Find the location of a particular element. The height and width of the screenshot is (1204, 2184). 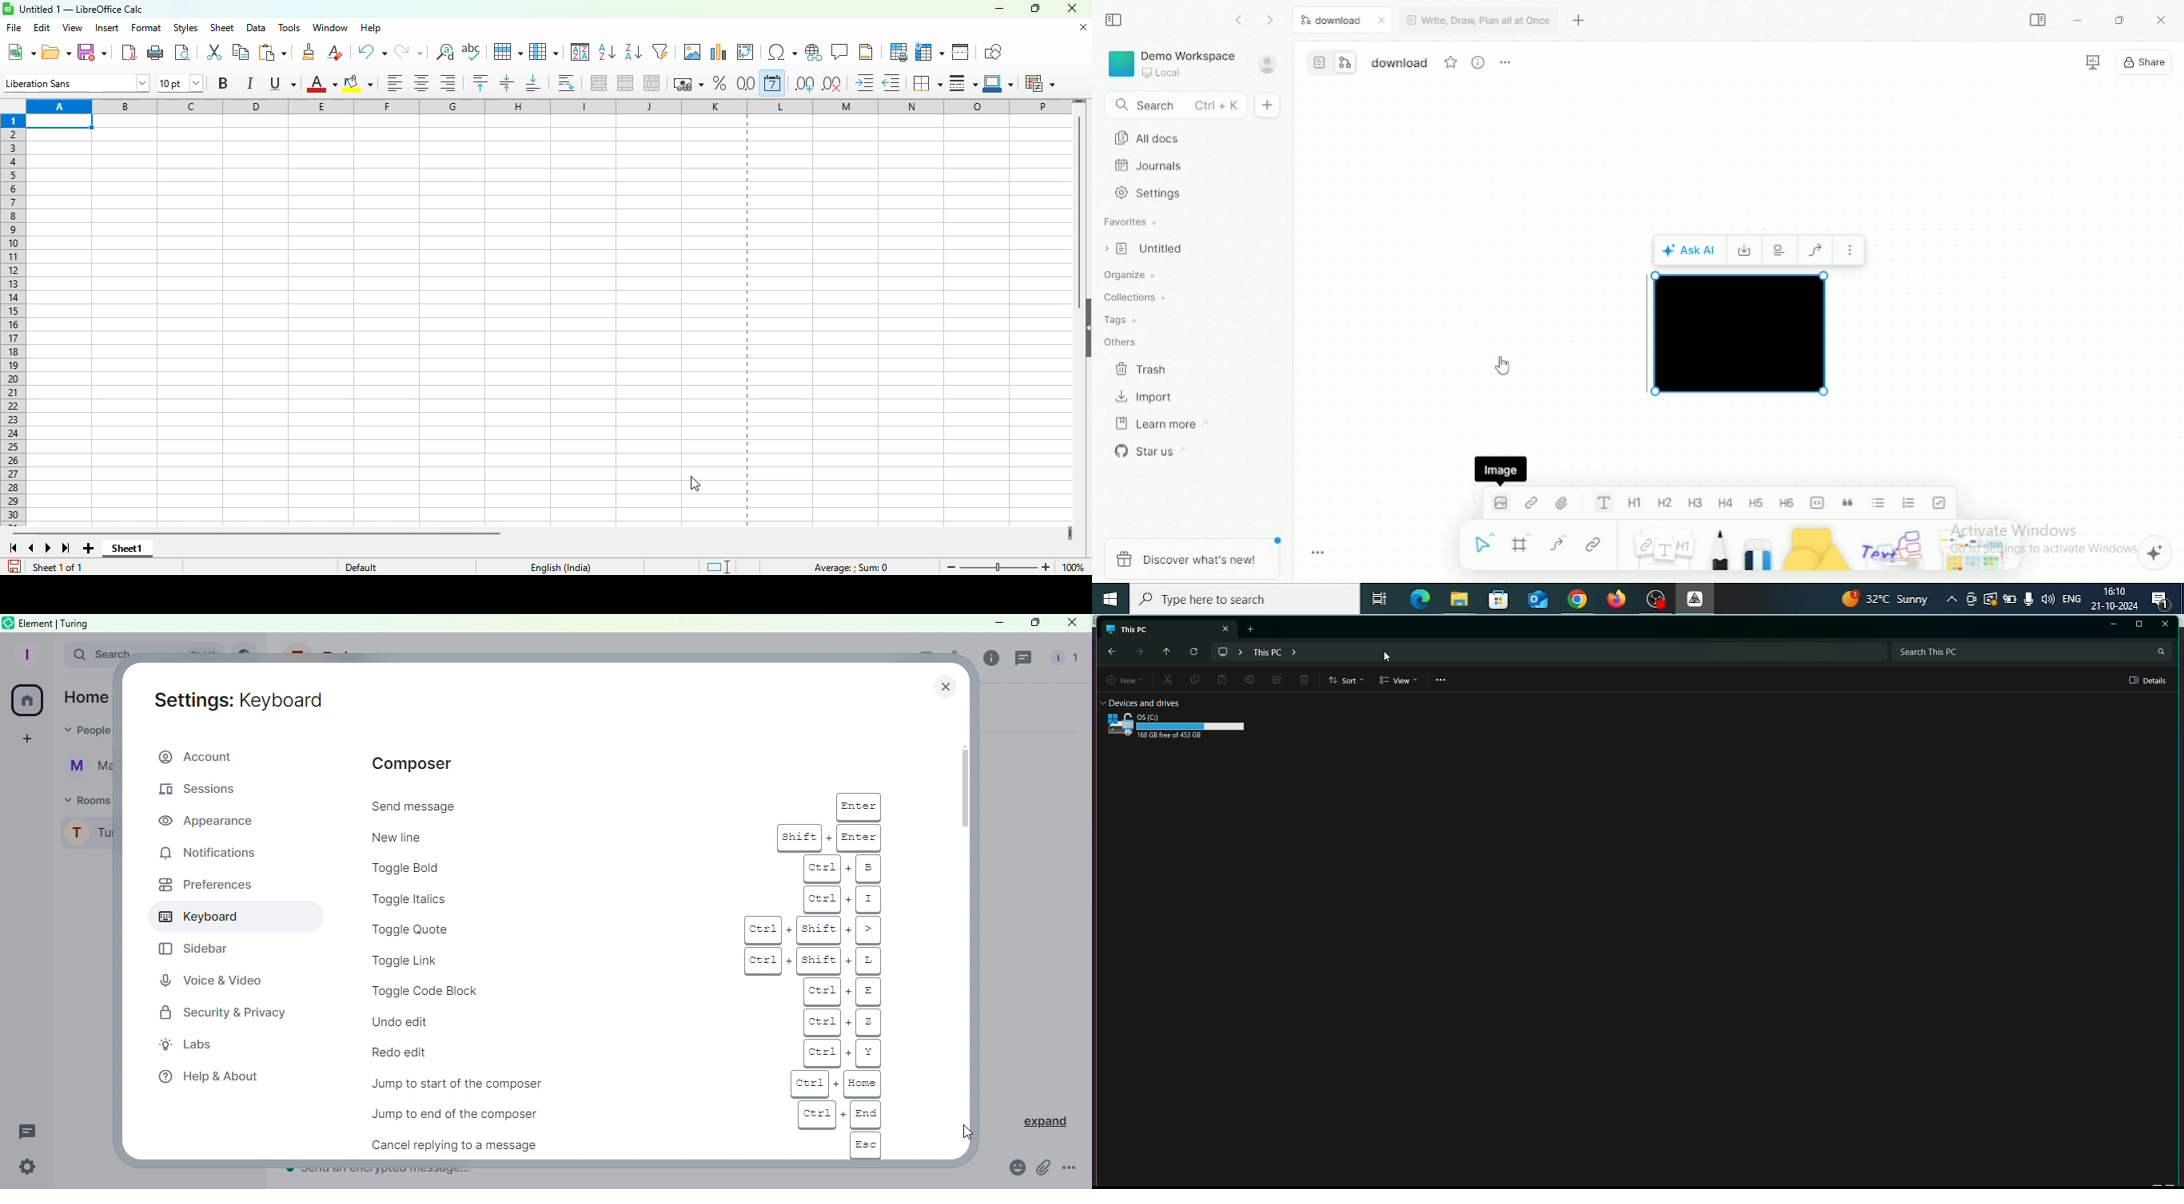

standard selection is located at coordinates (717, 567).